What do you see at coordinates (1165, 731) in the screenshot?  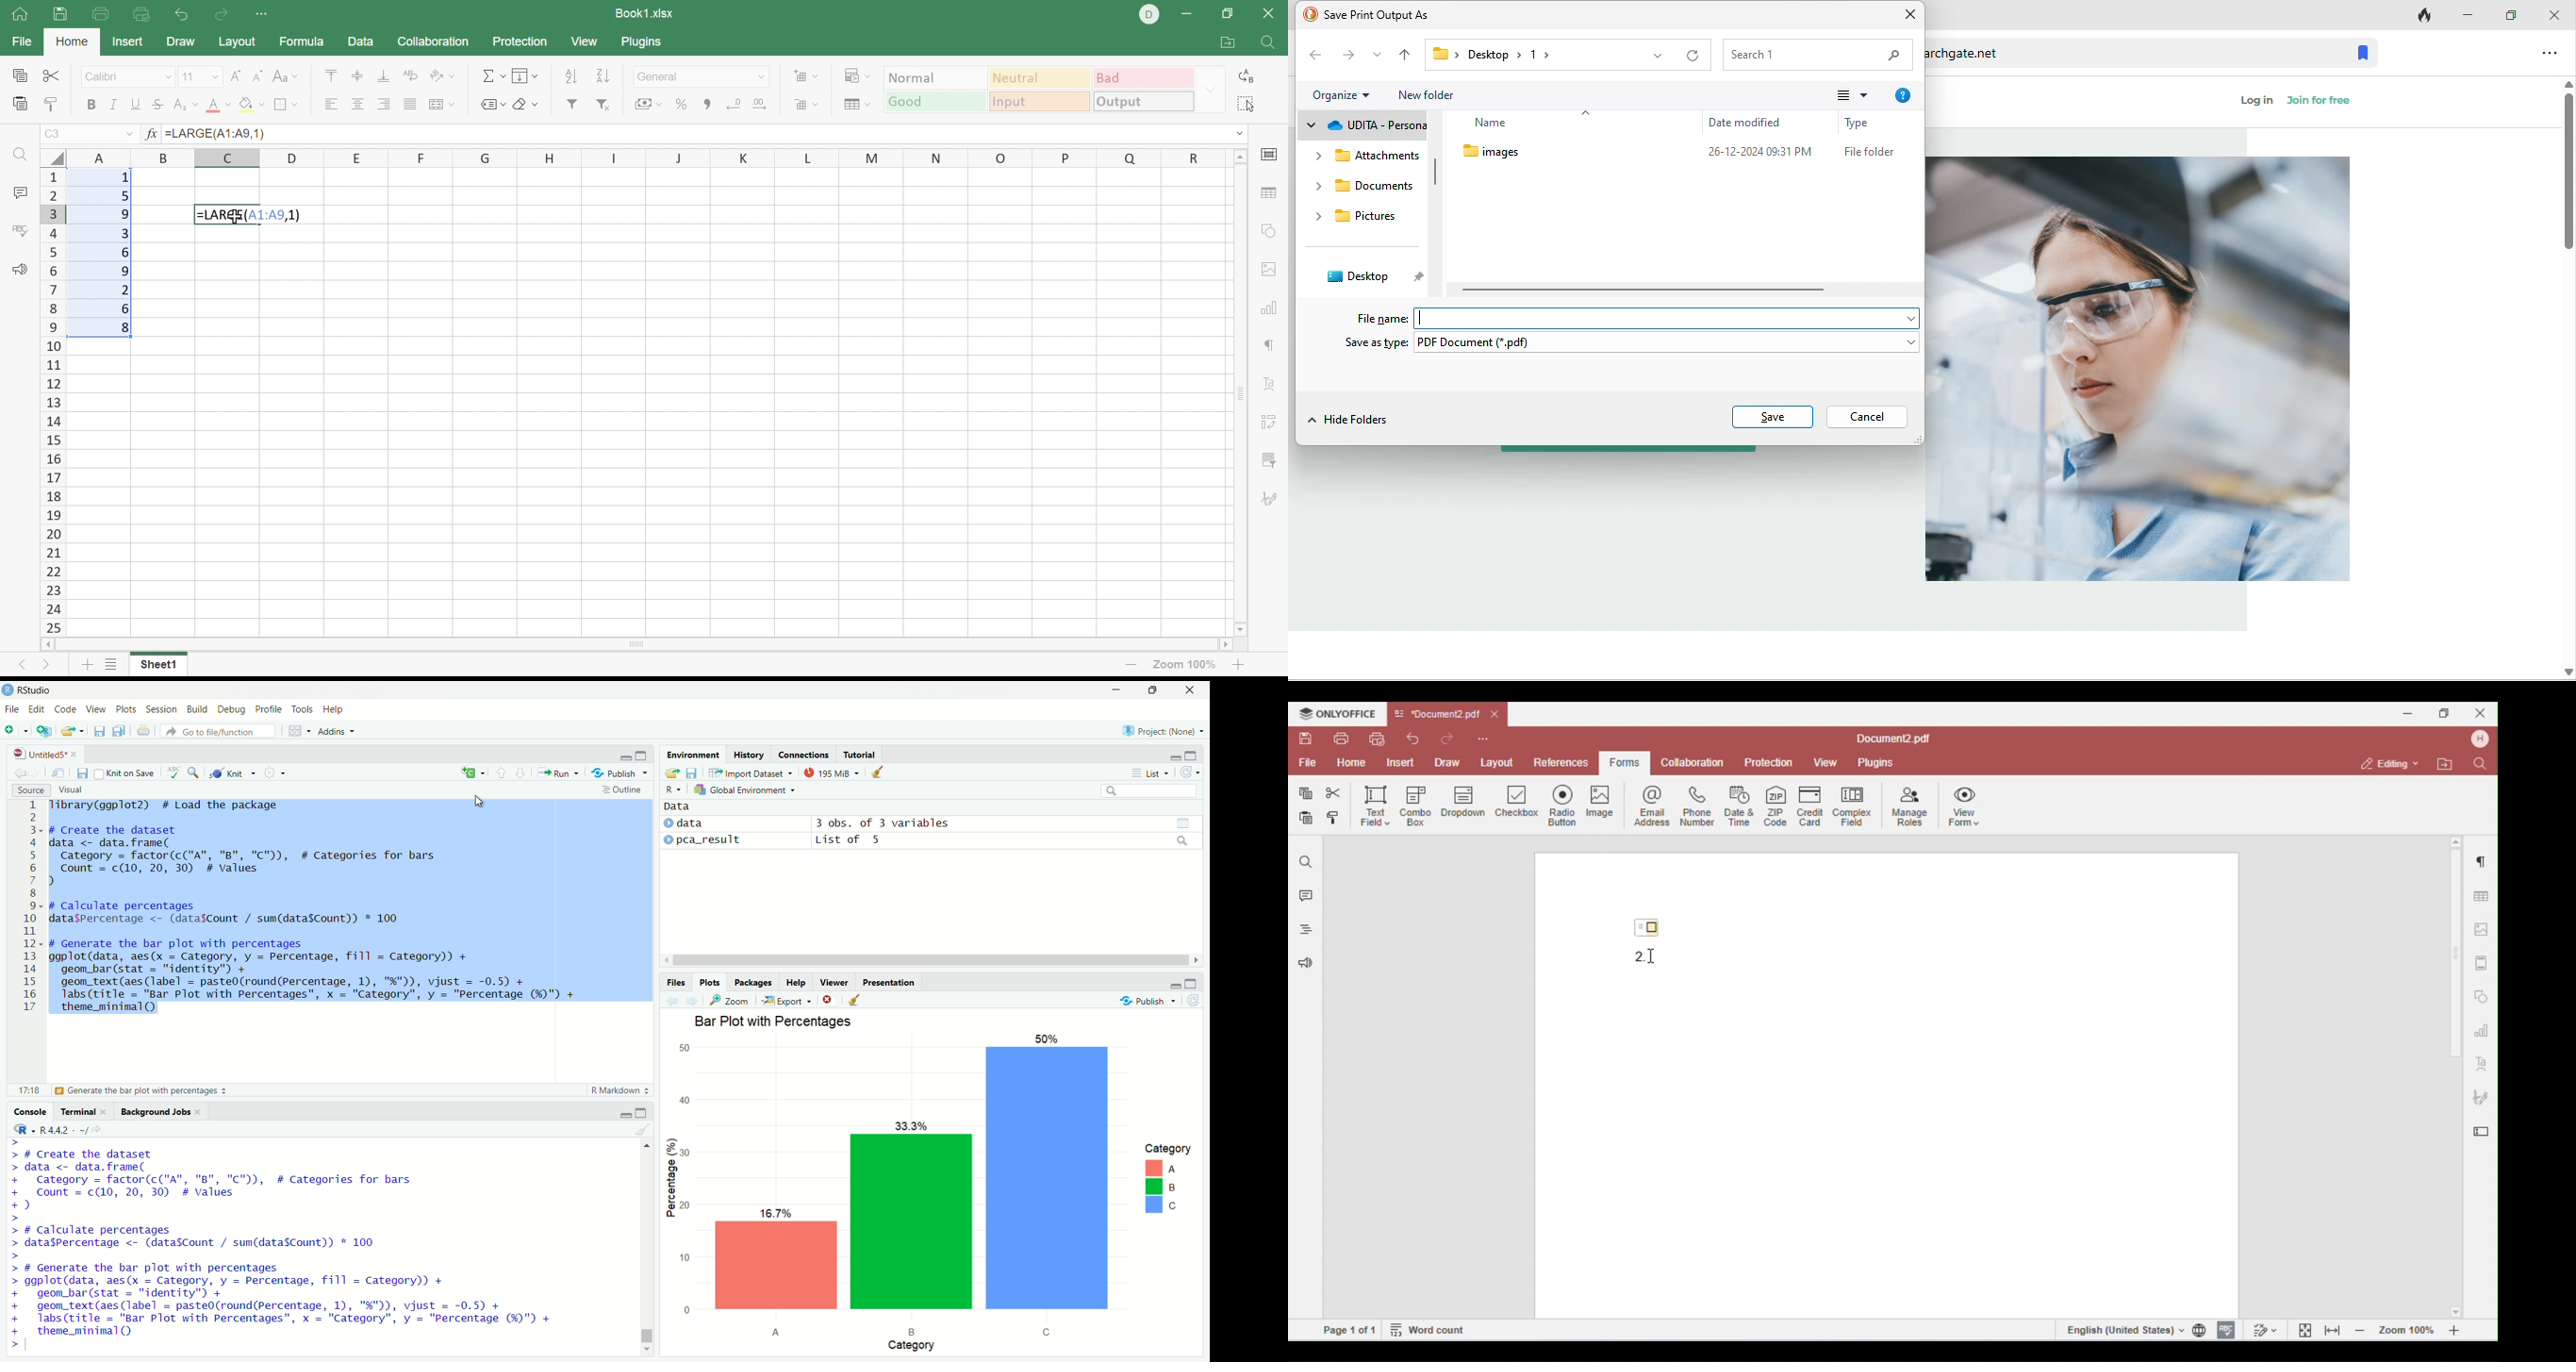 I see `selected project: None` at bounding box center [1165, 731].